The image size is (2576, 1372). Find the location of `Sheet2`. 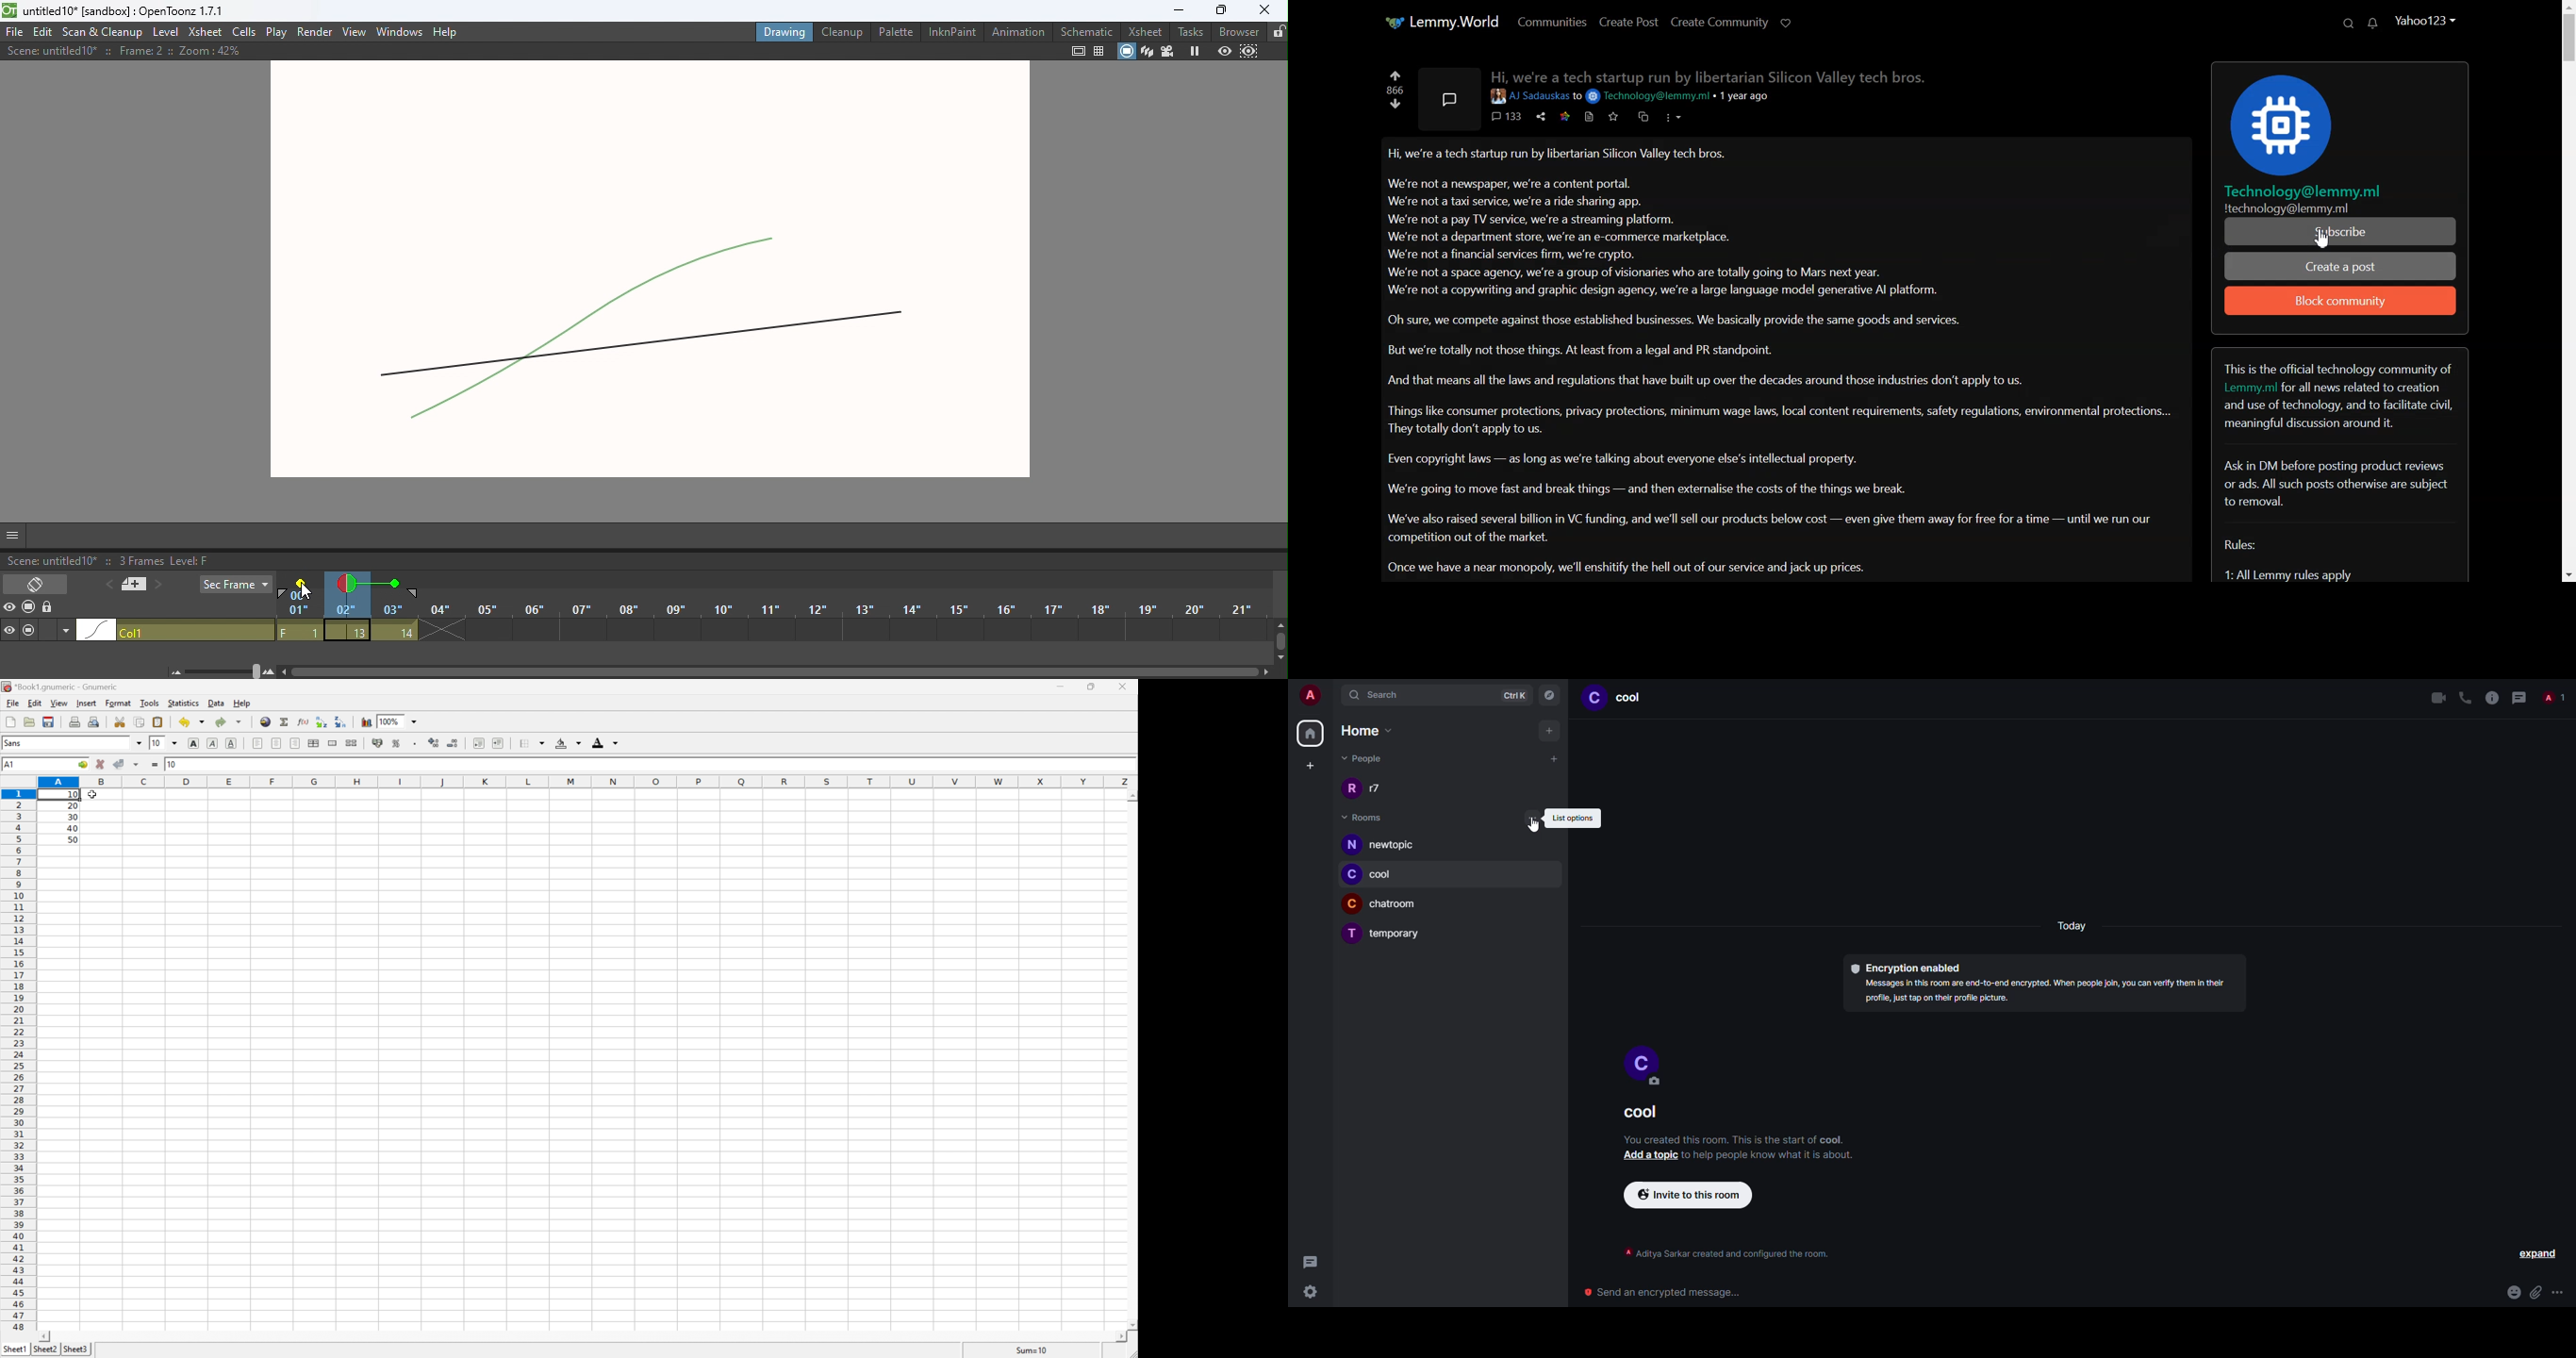

Sheet2 is located at coordinates (46, 1349).